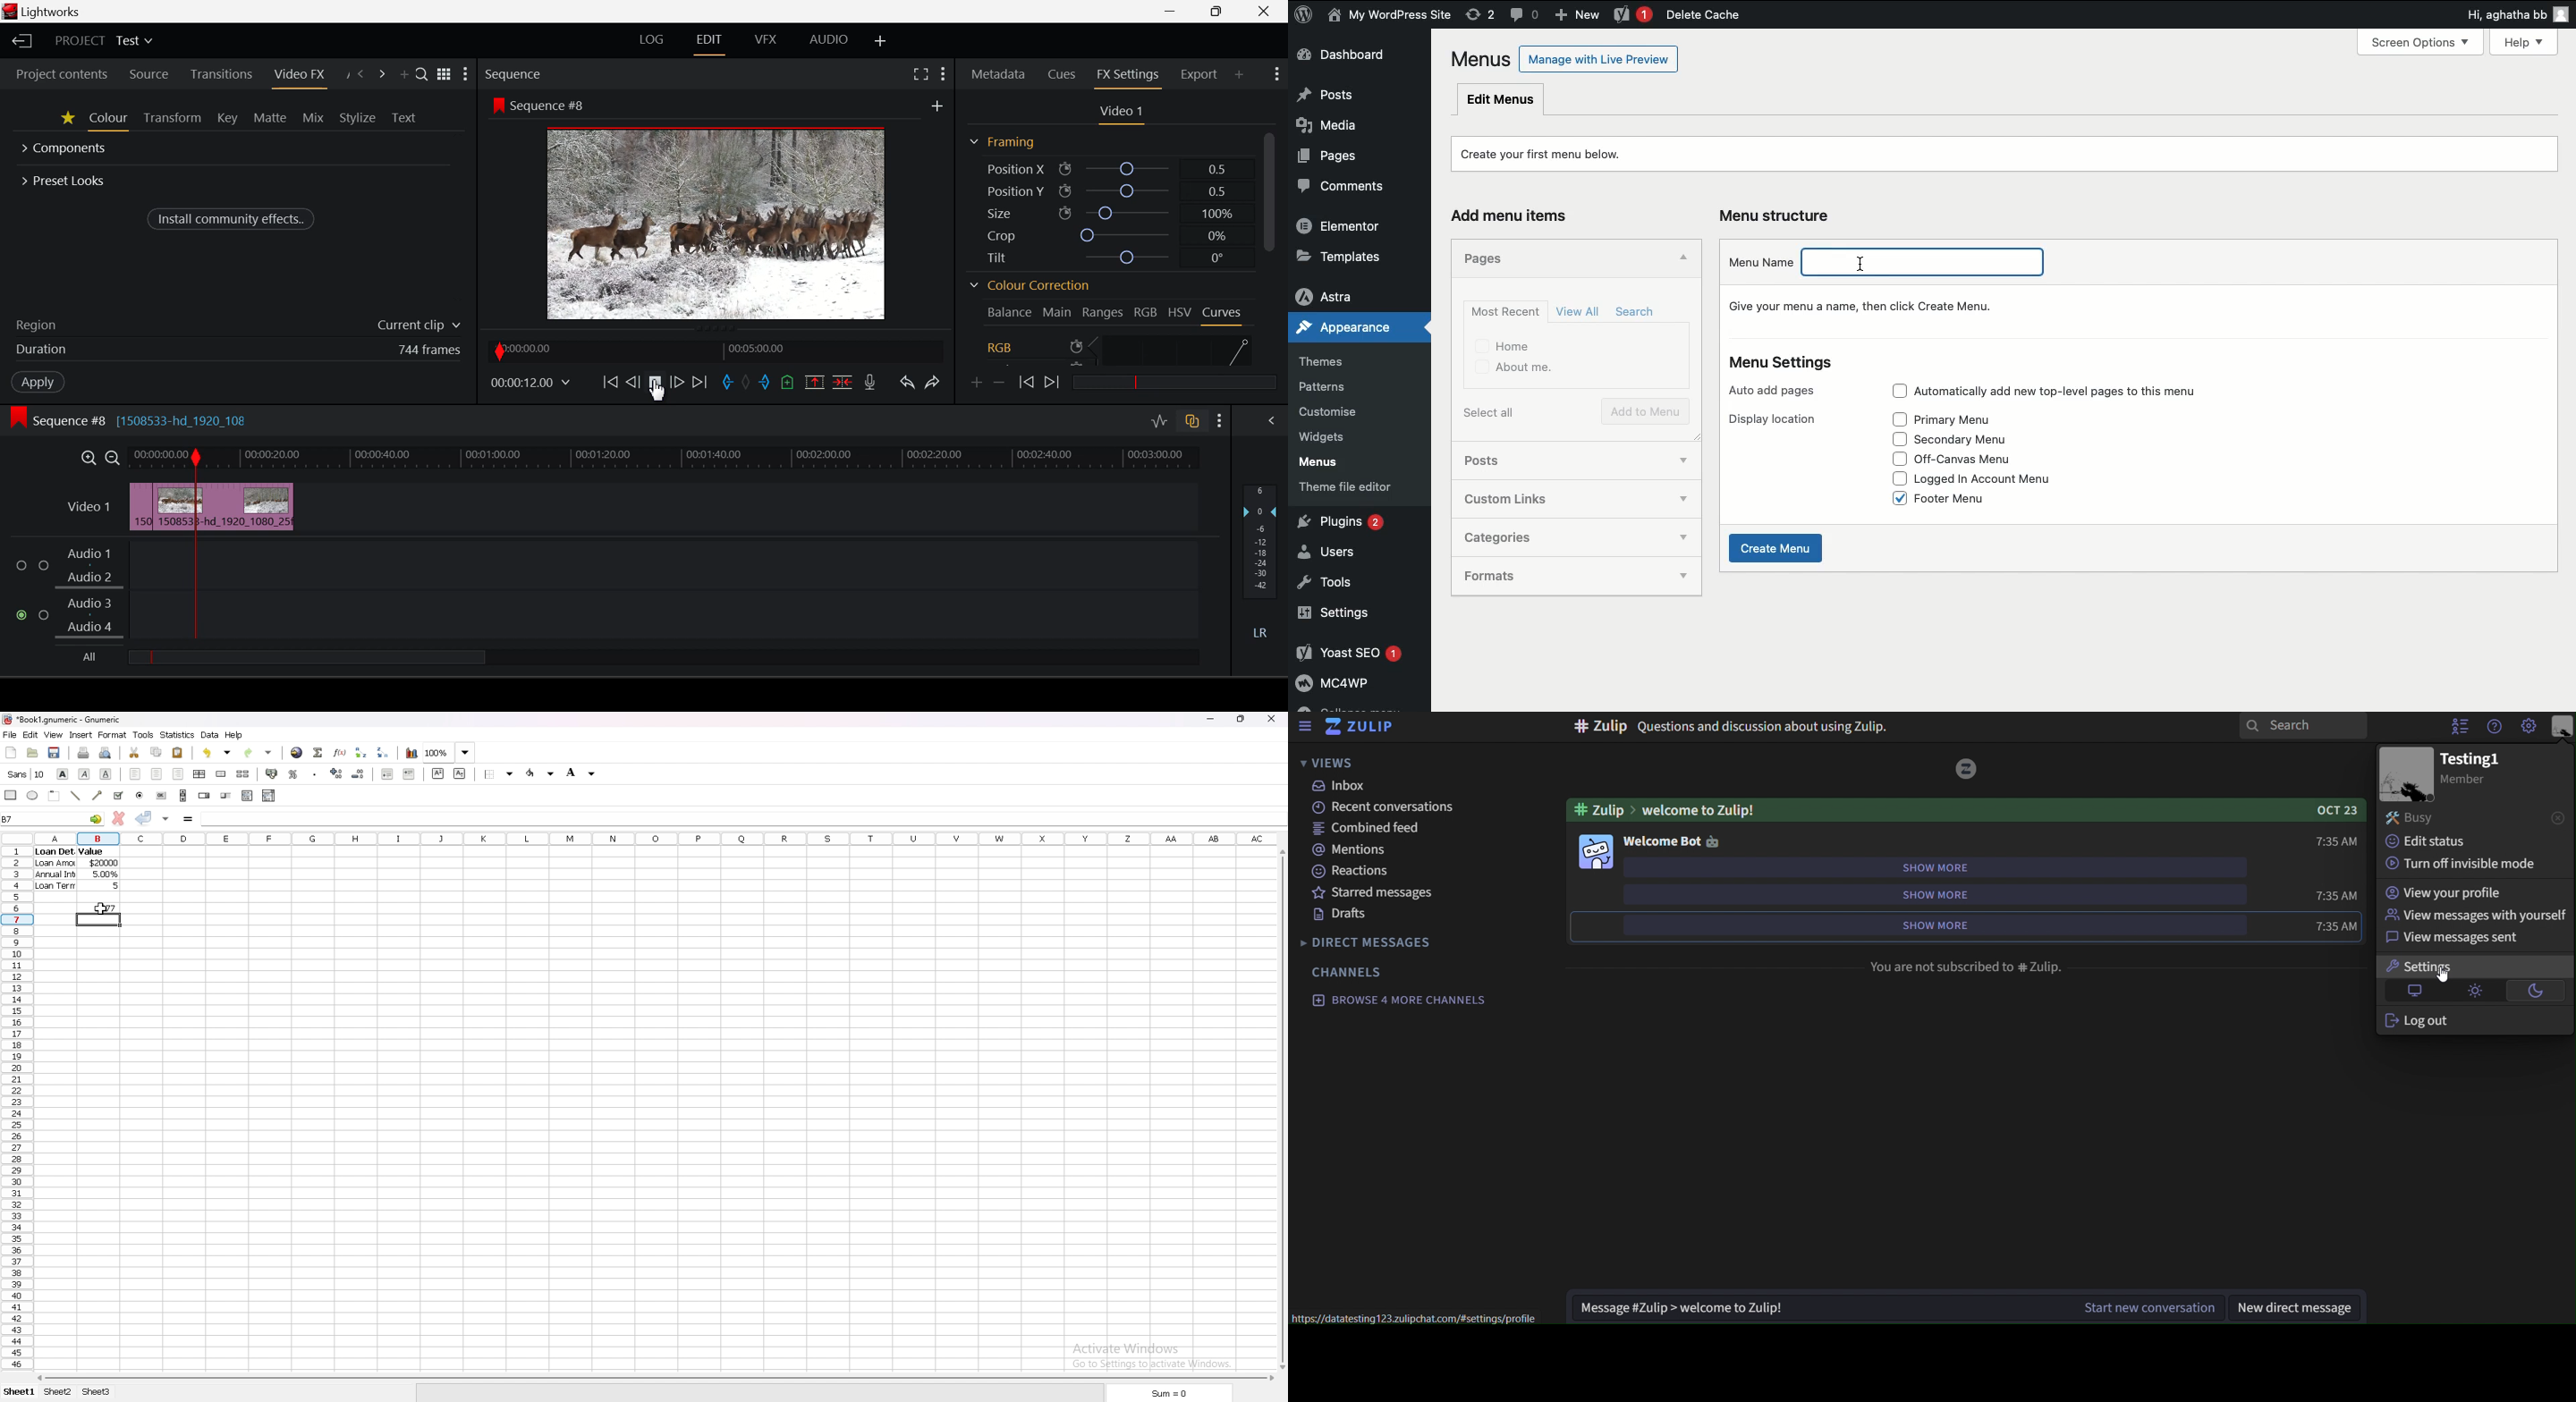  I want to click on statistics, so click(178, 735).